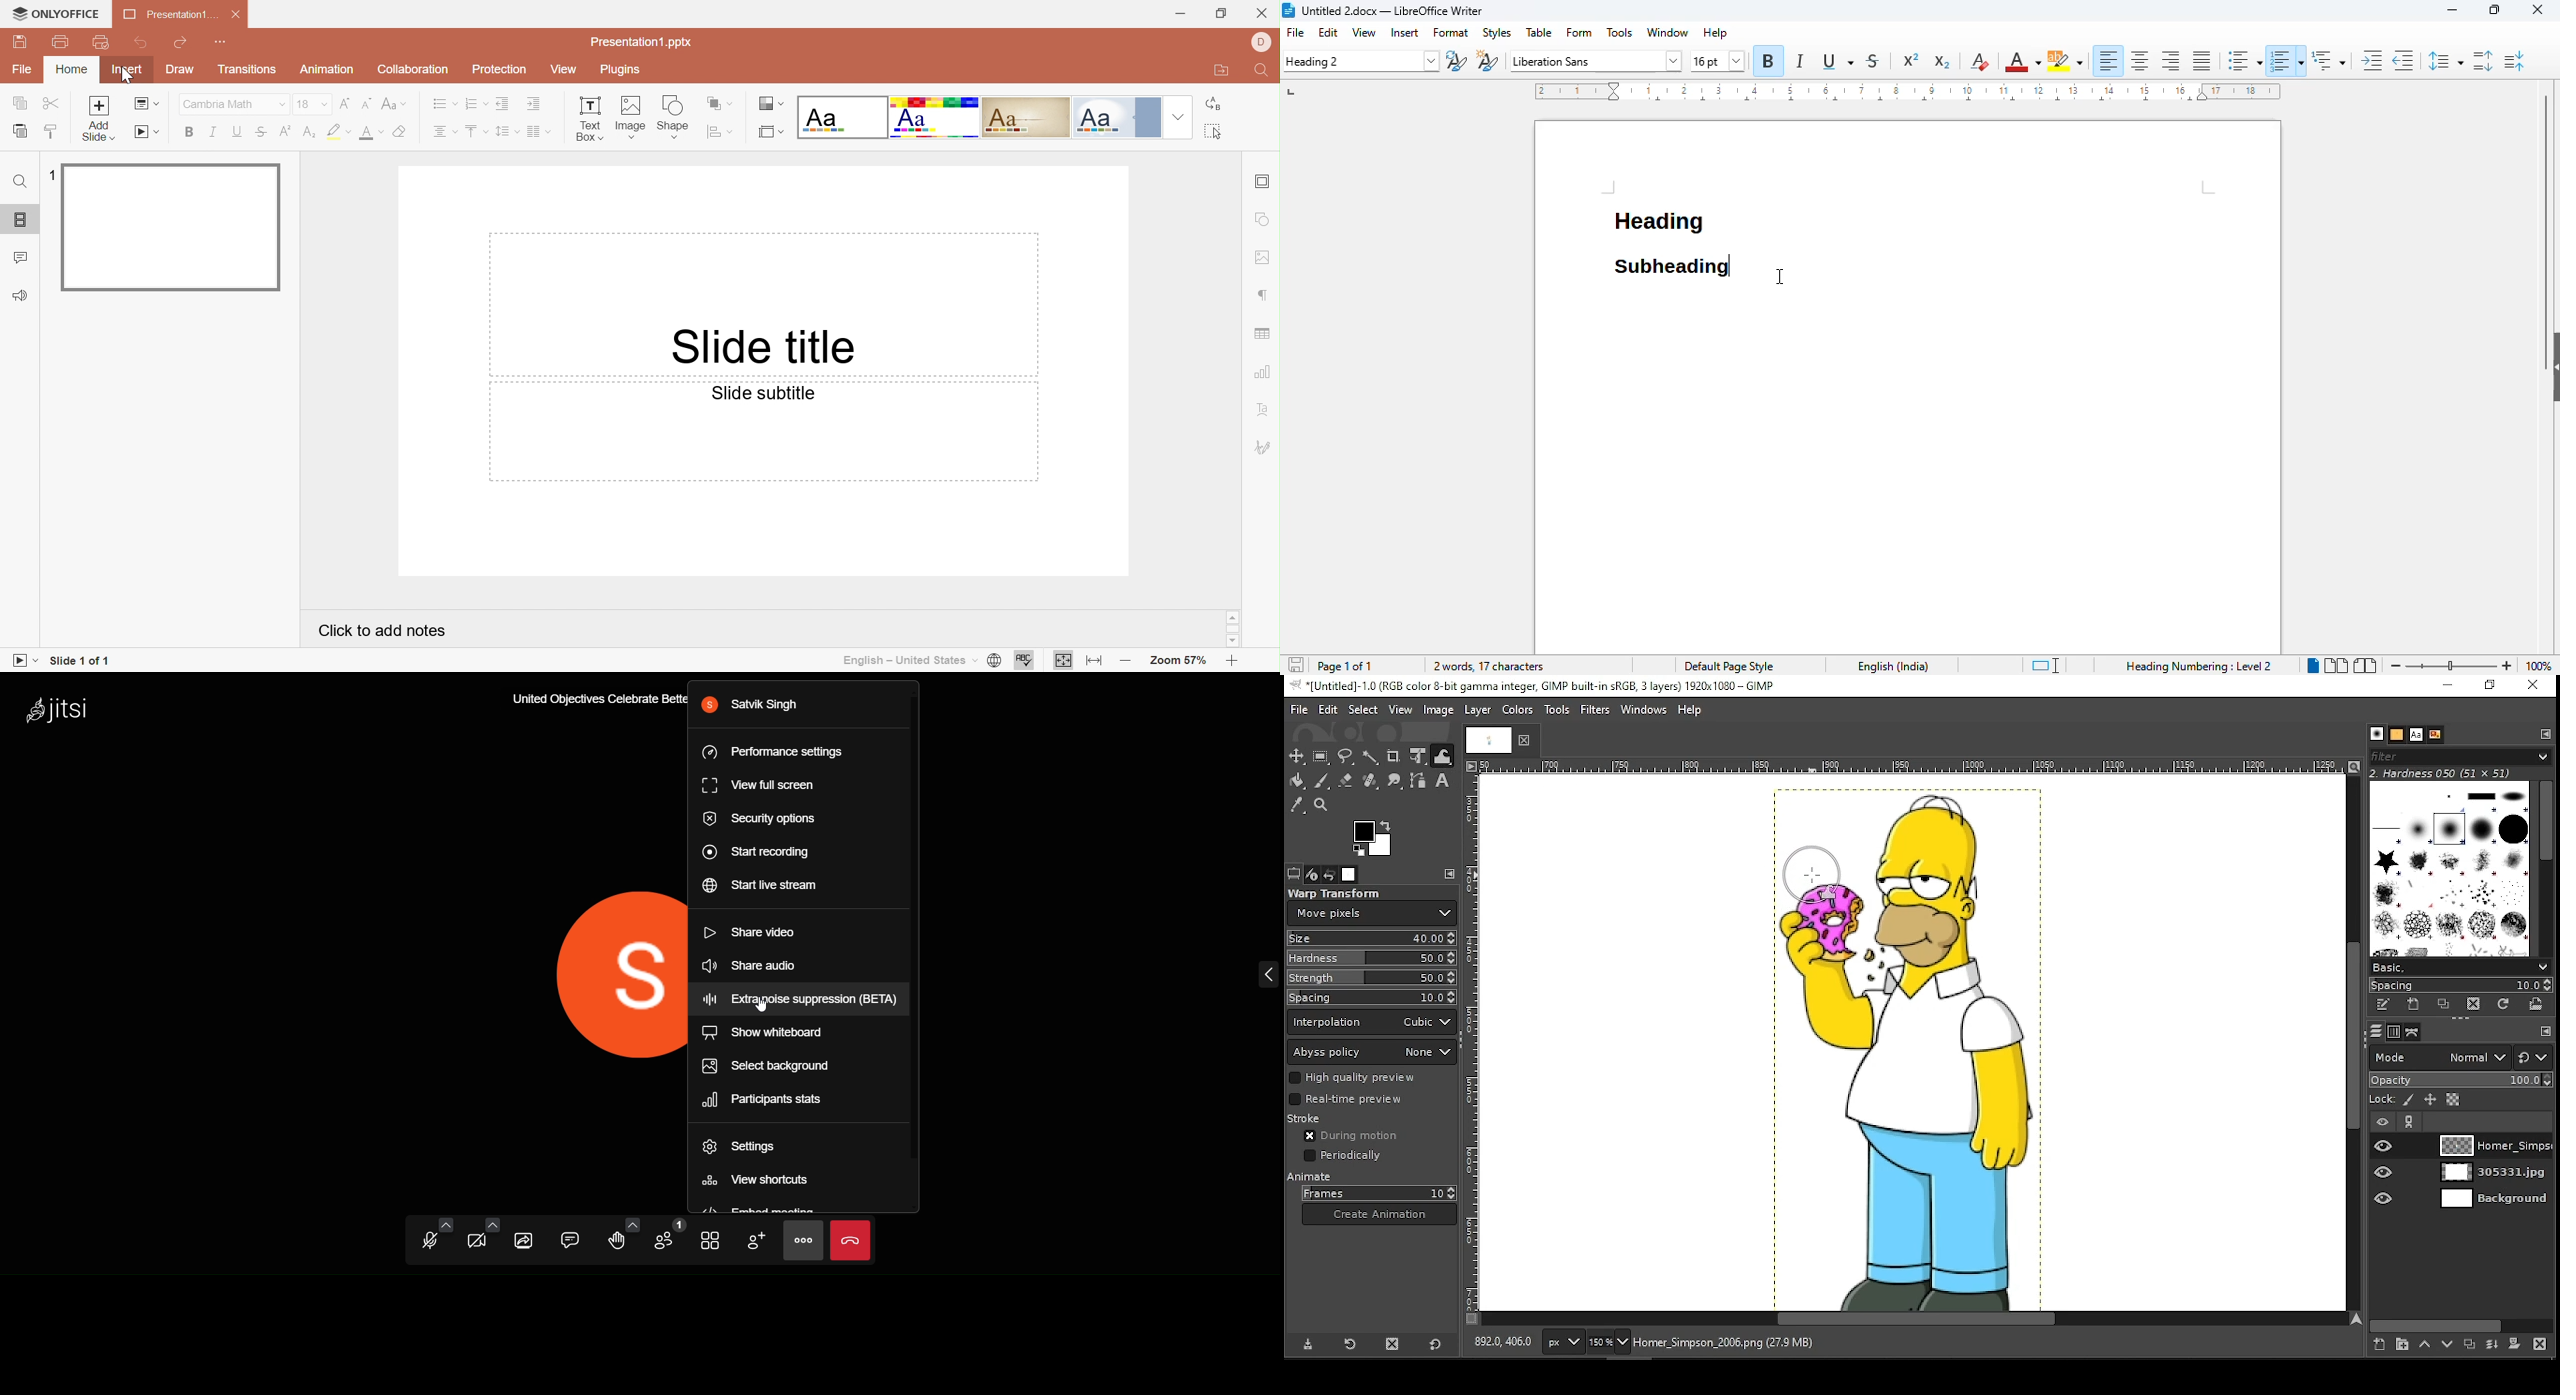 The width and height of the screenshot is (2576, 1400). I want to click on spacing, so click(1373, 996).